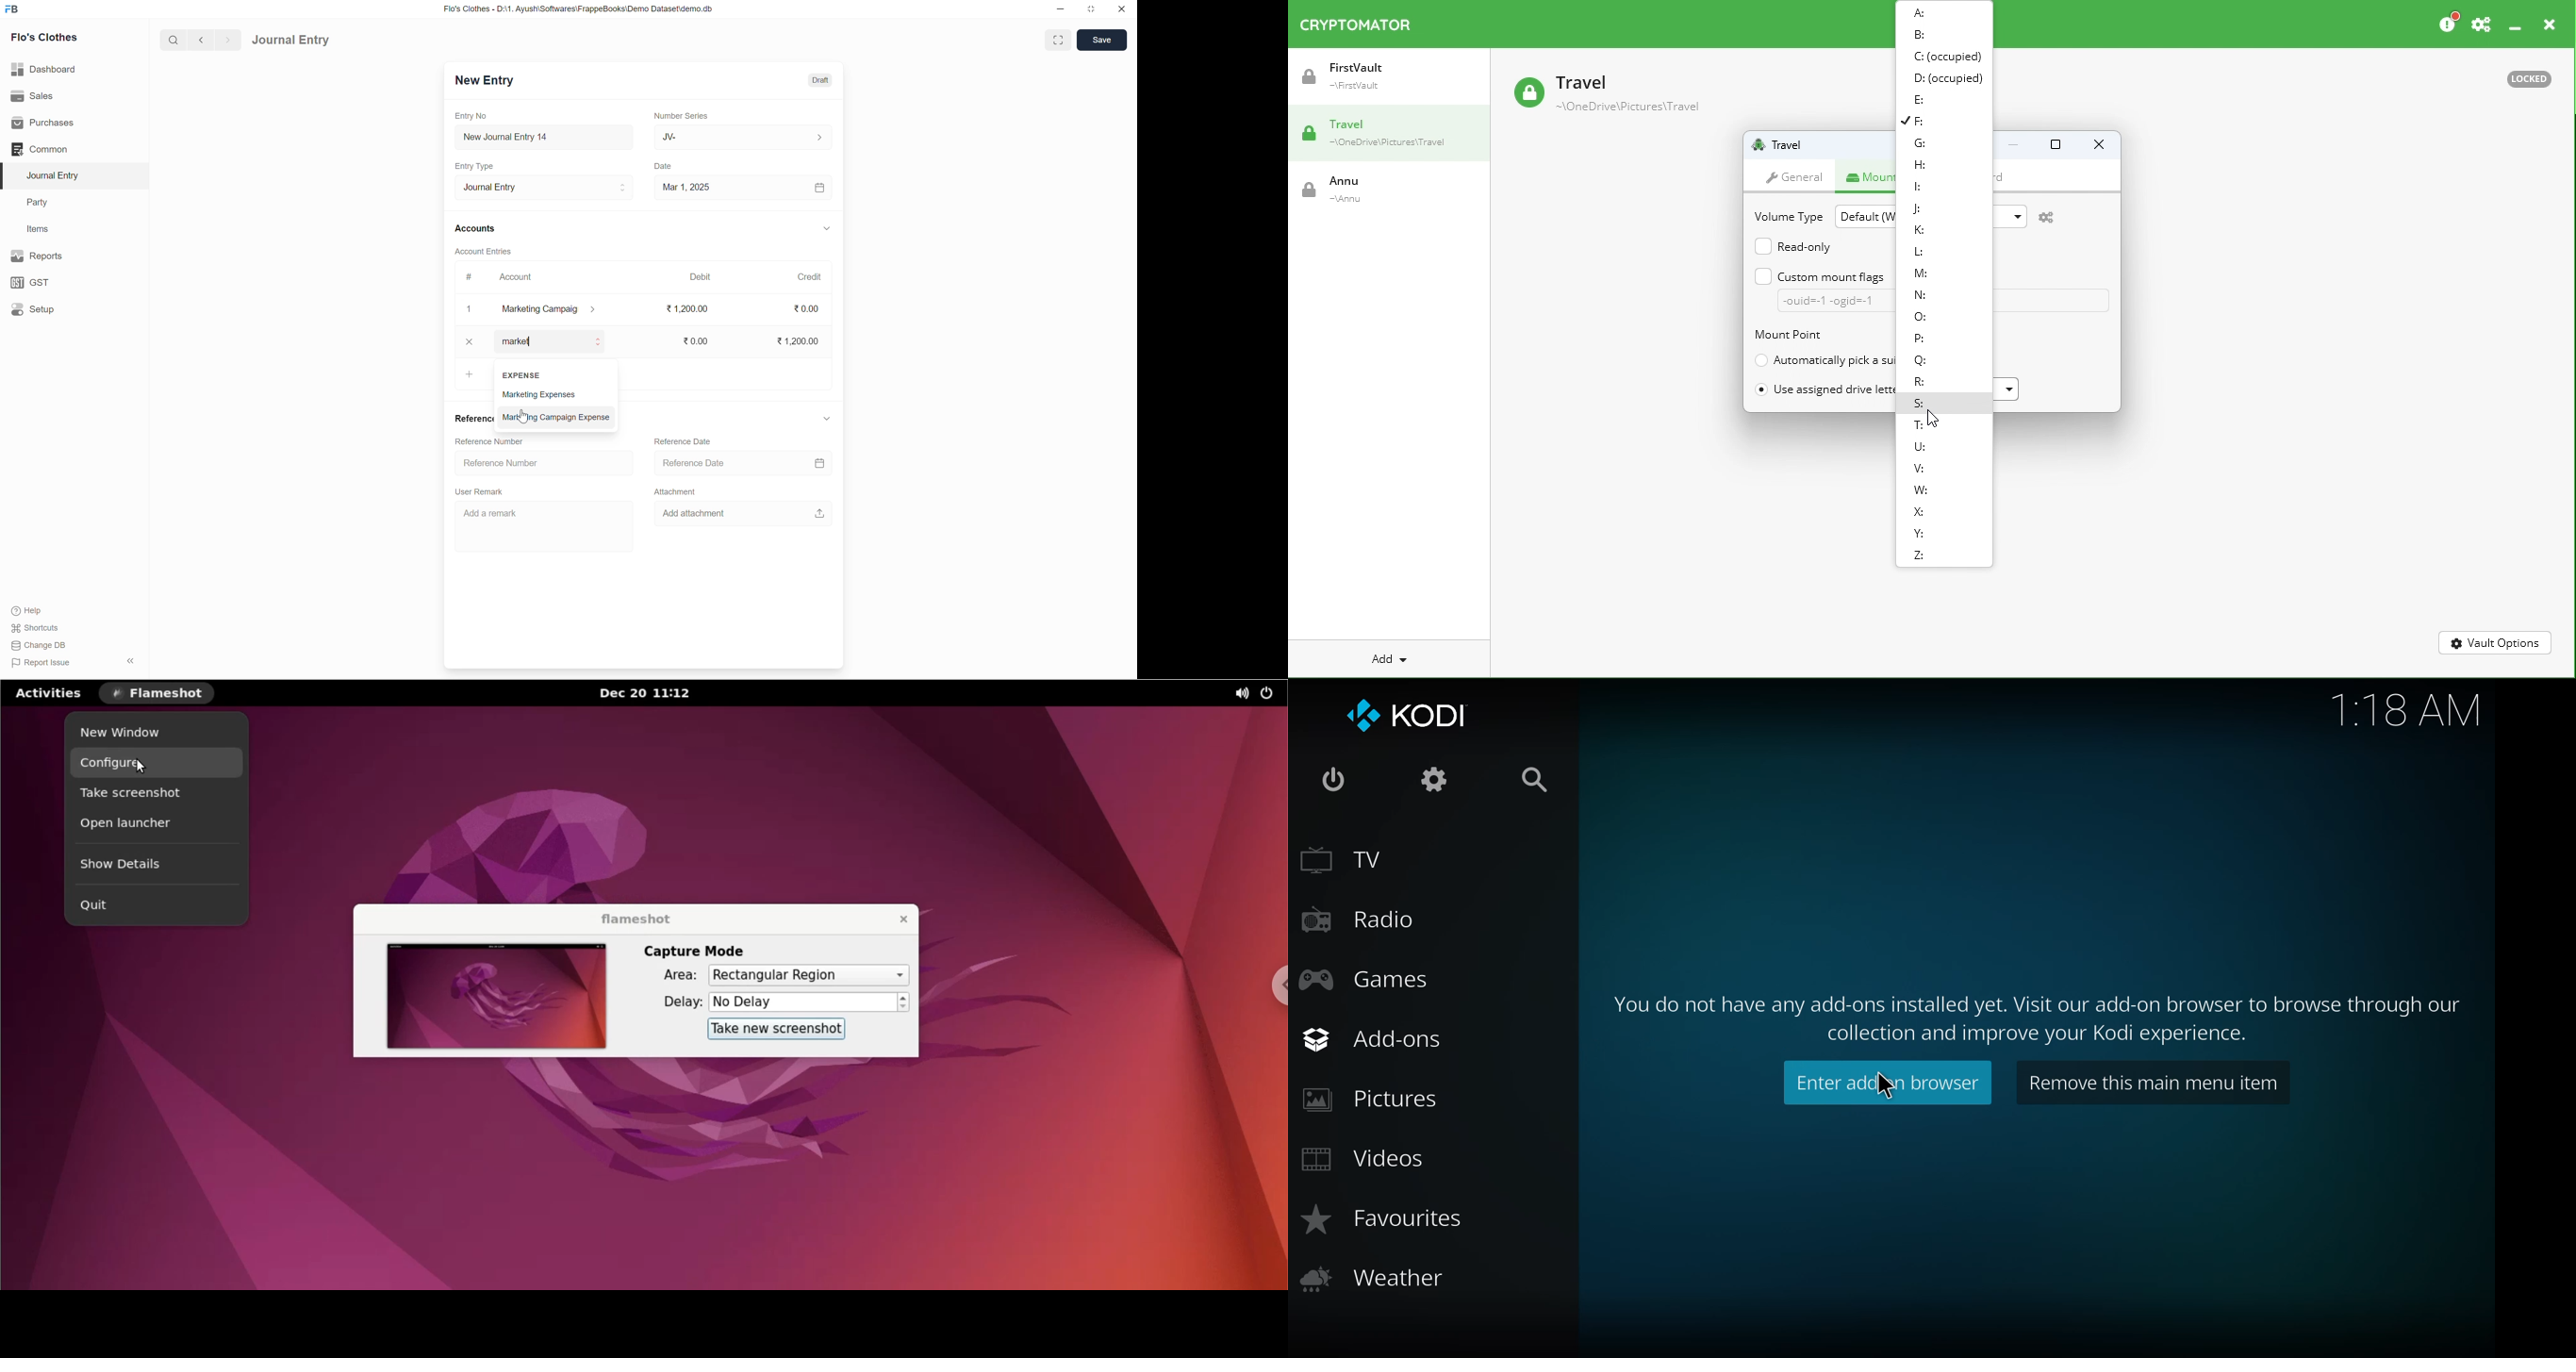 This screenshot has height=1372, width=2576. Describe the element at coordinates (39, 628) in the screenshot. I see `Shortcuts` at that location.